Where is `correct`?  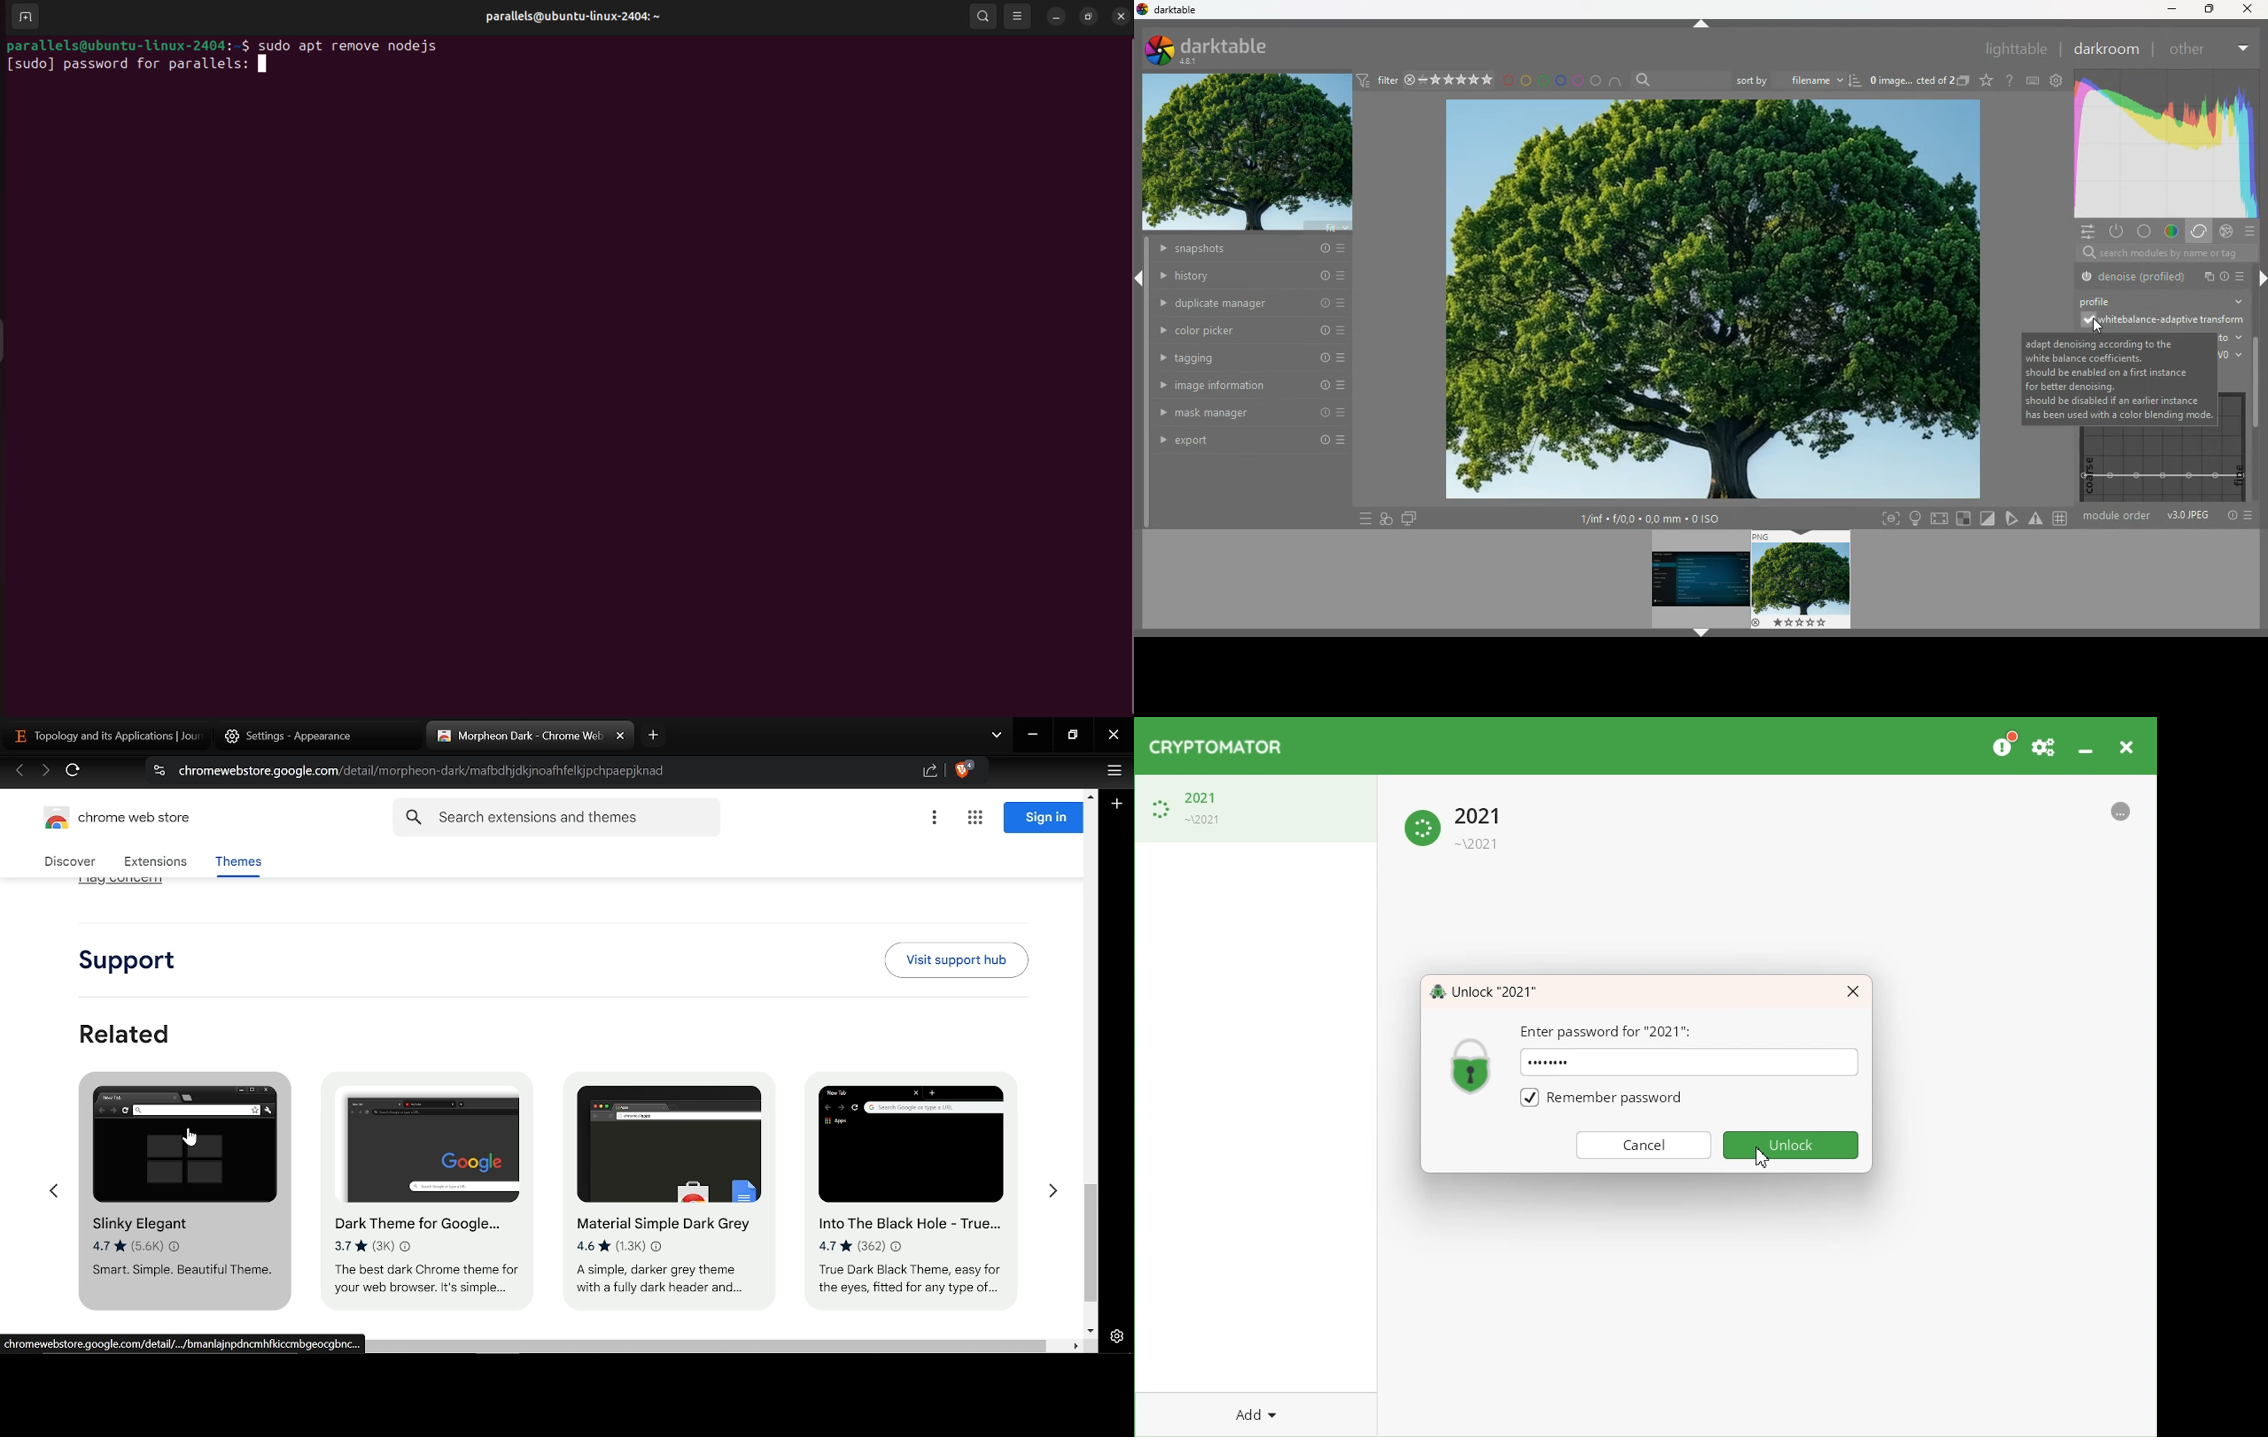
correct is located at coordinates (2168, 141).